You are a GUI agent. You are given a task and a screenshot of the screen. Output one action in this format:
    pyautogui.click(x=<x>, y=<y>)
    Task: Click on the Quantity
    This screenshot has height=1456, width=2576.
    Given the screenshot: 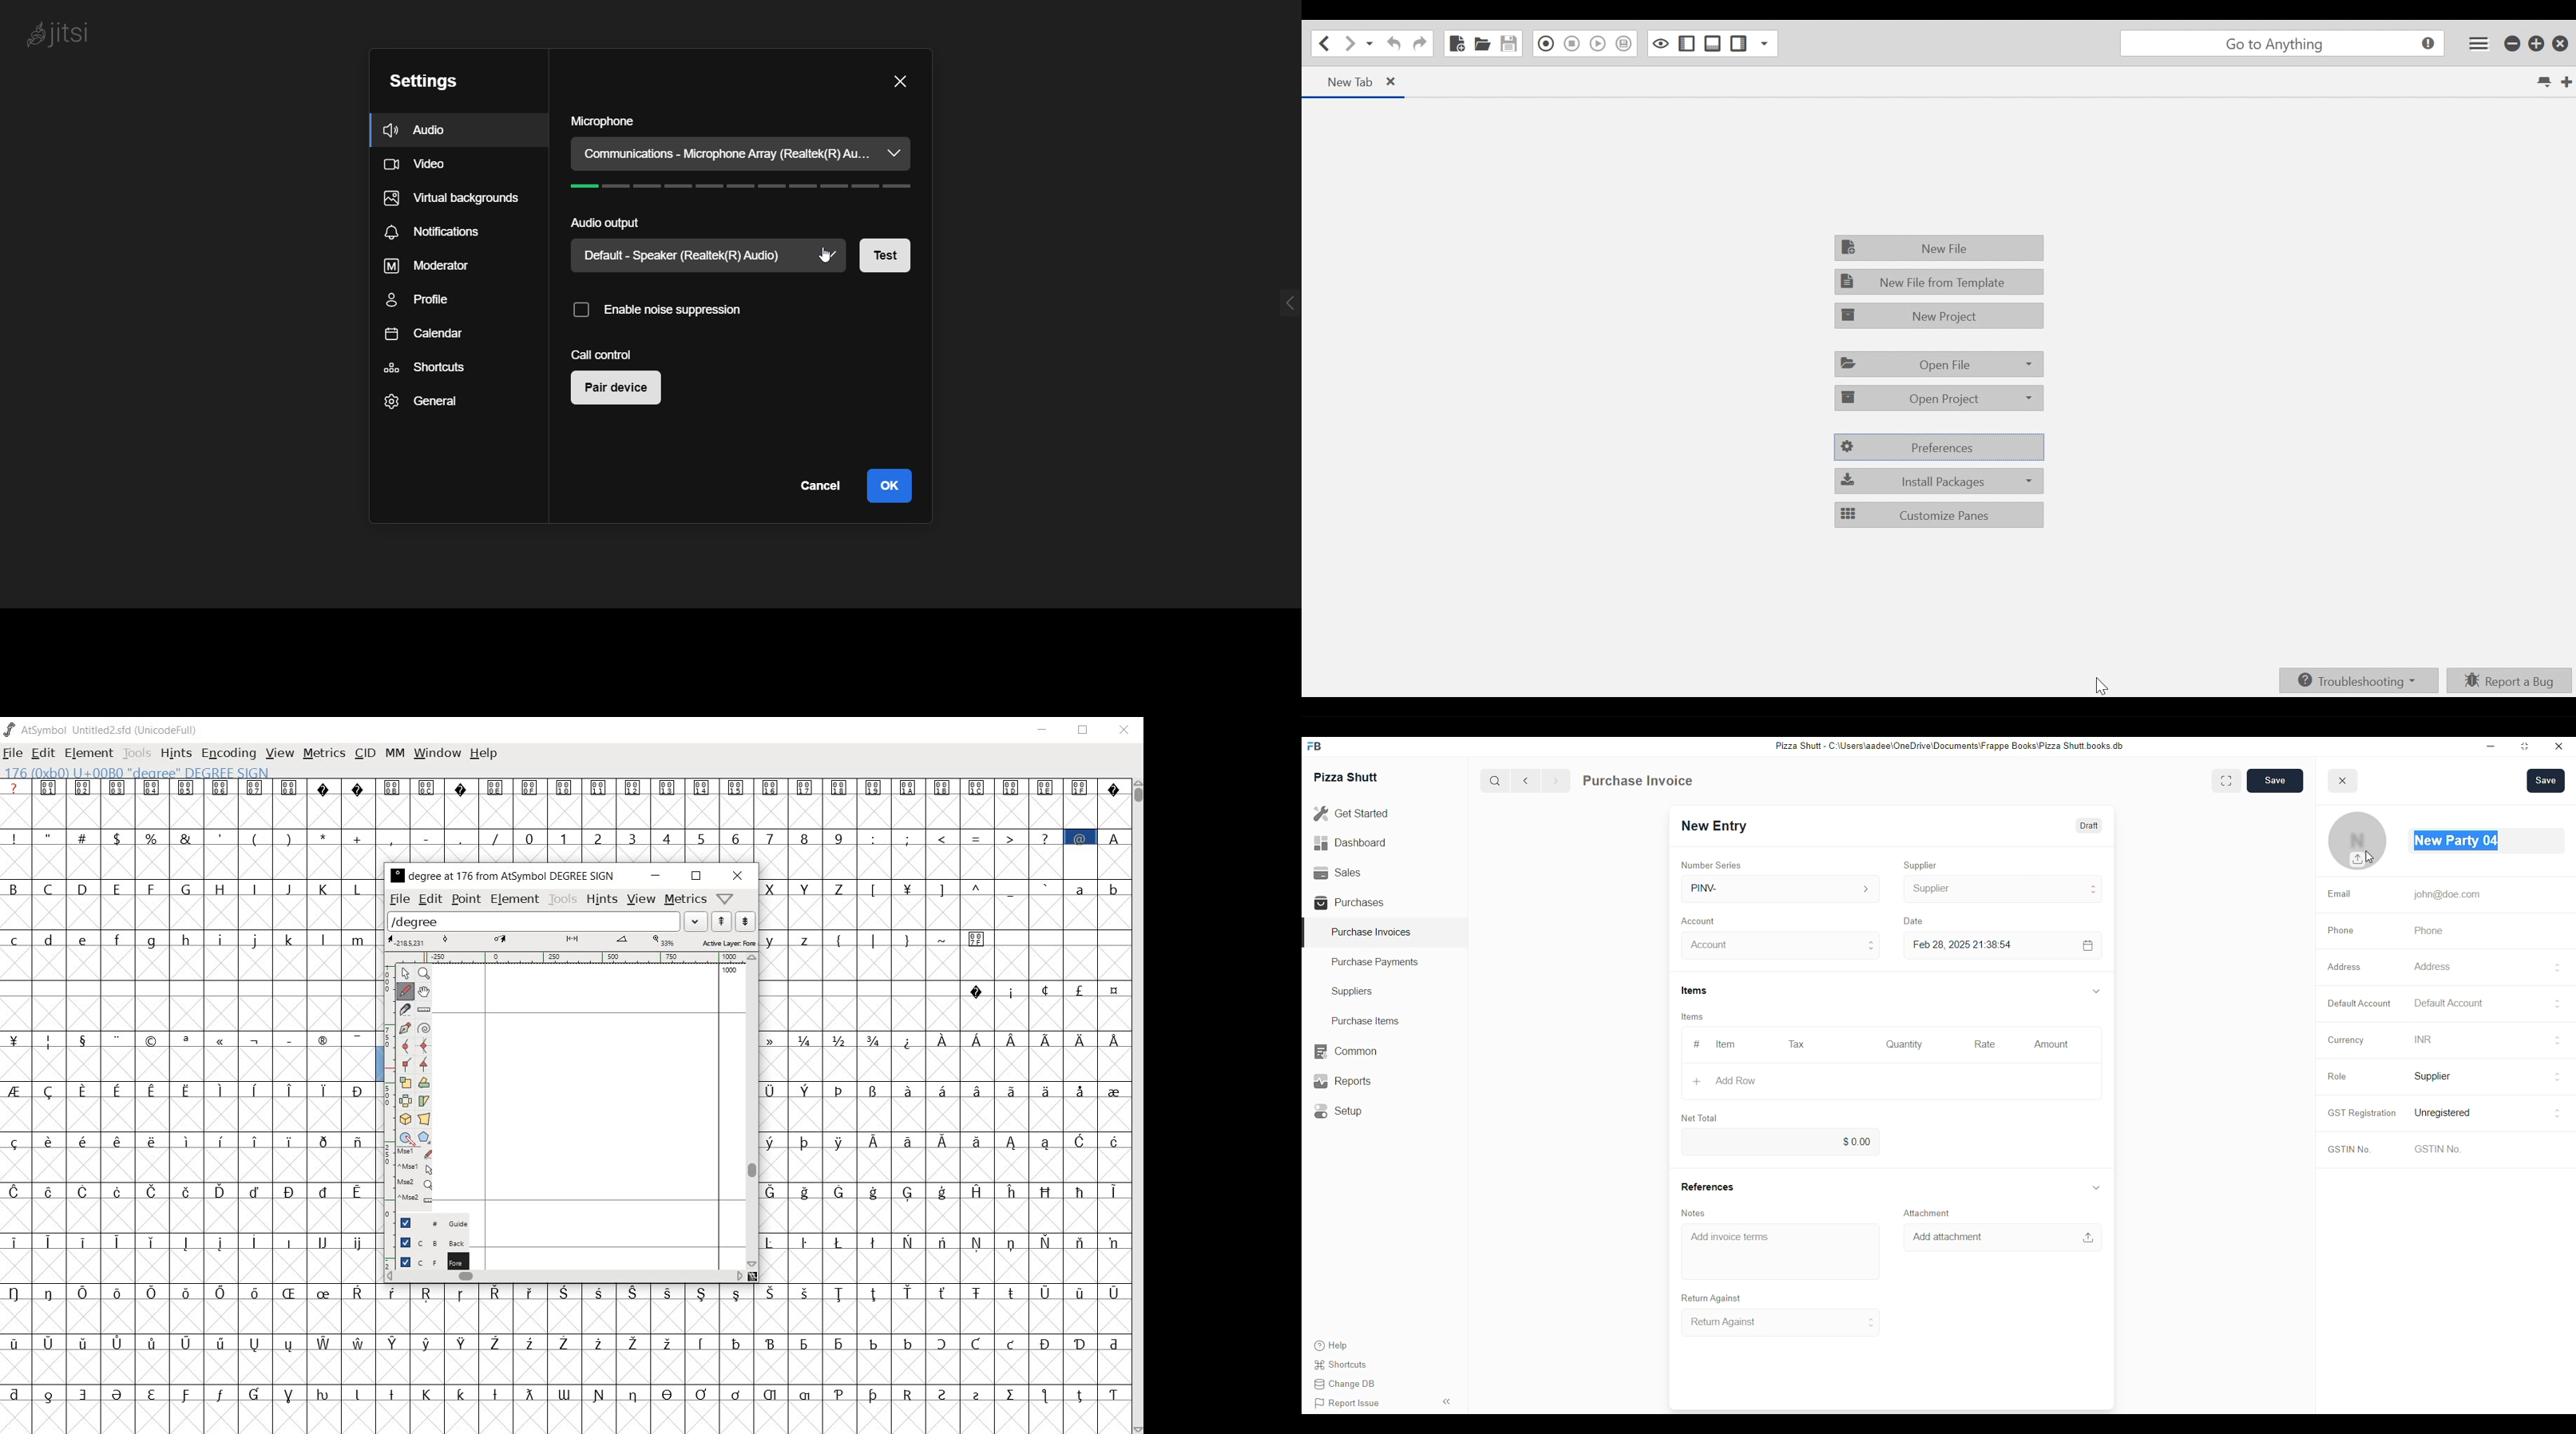 What is the action you would take?
    pyautogui.click(x=1904, y=1044)
    